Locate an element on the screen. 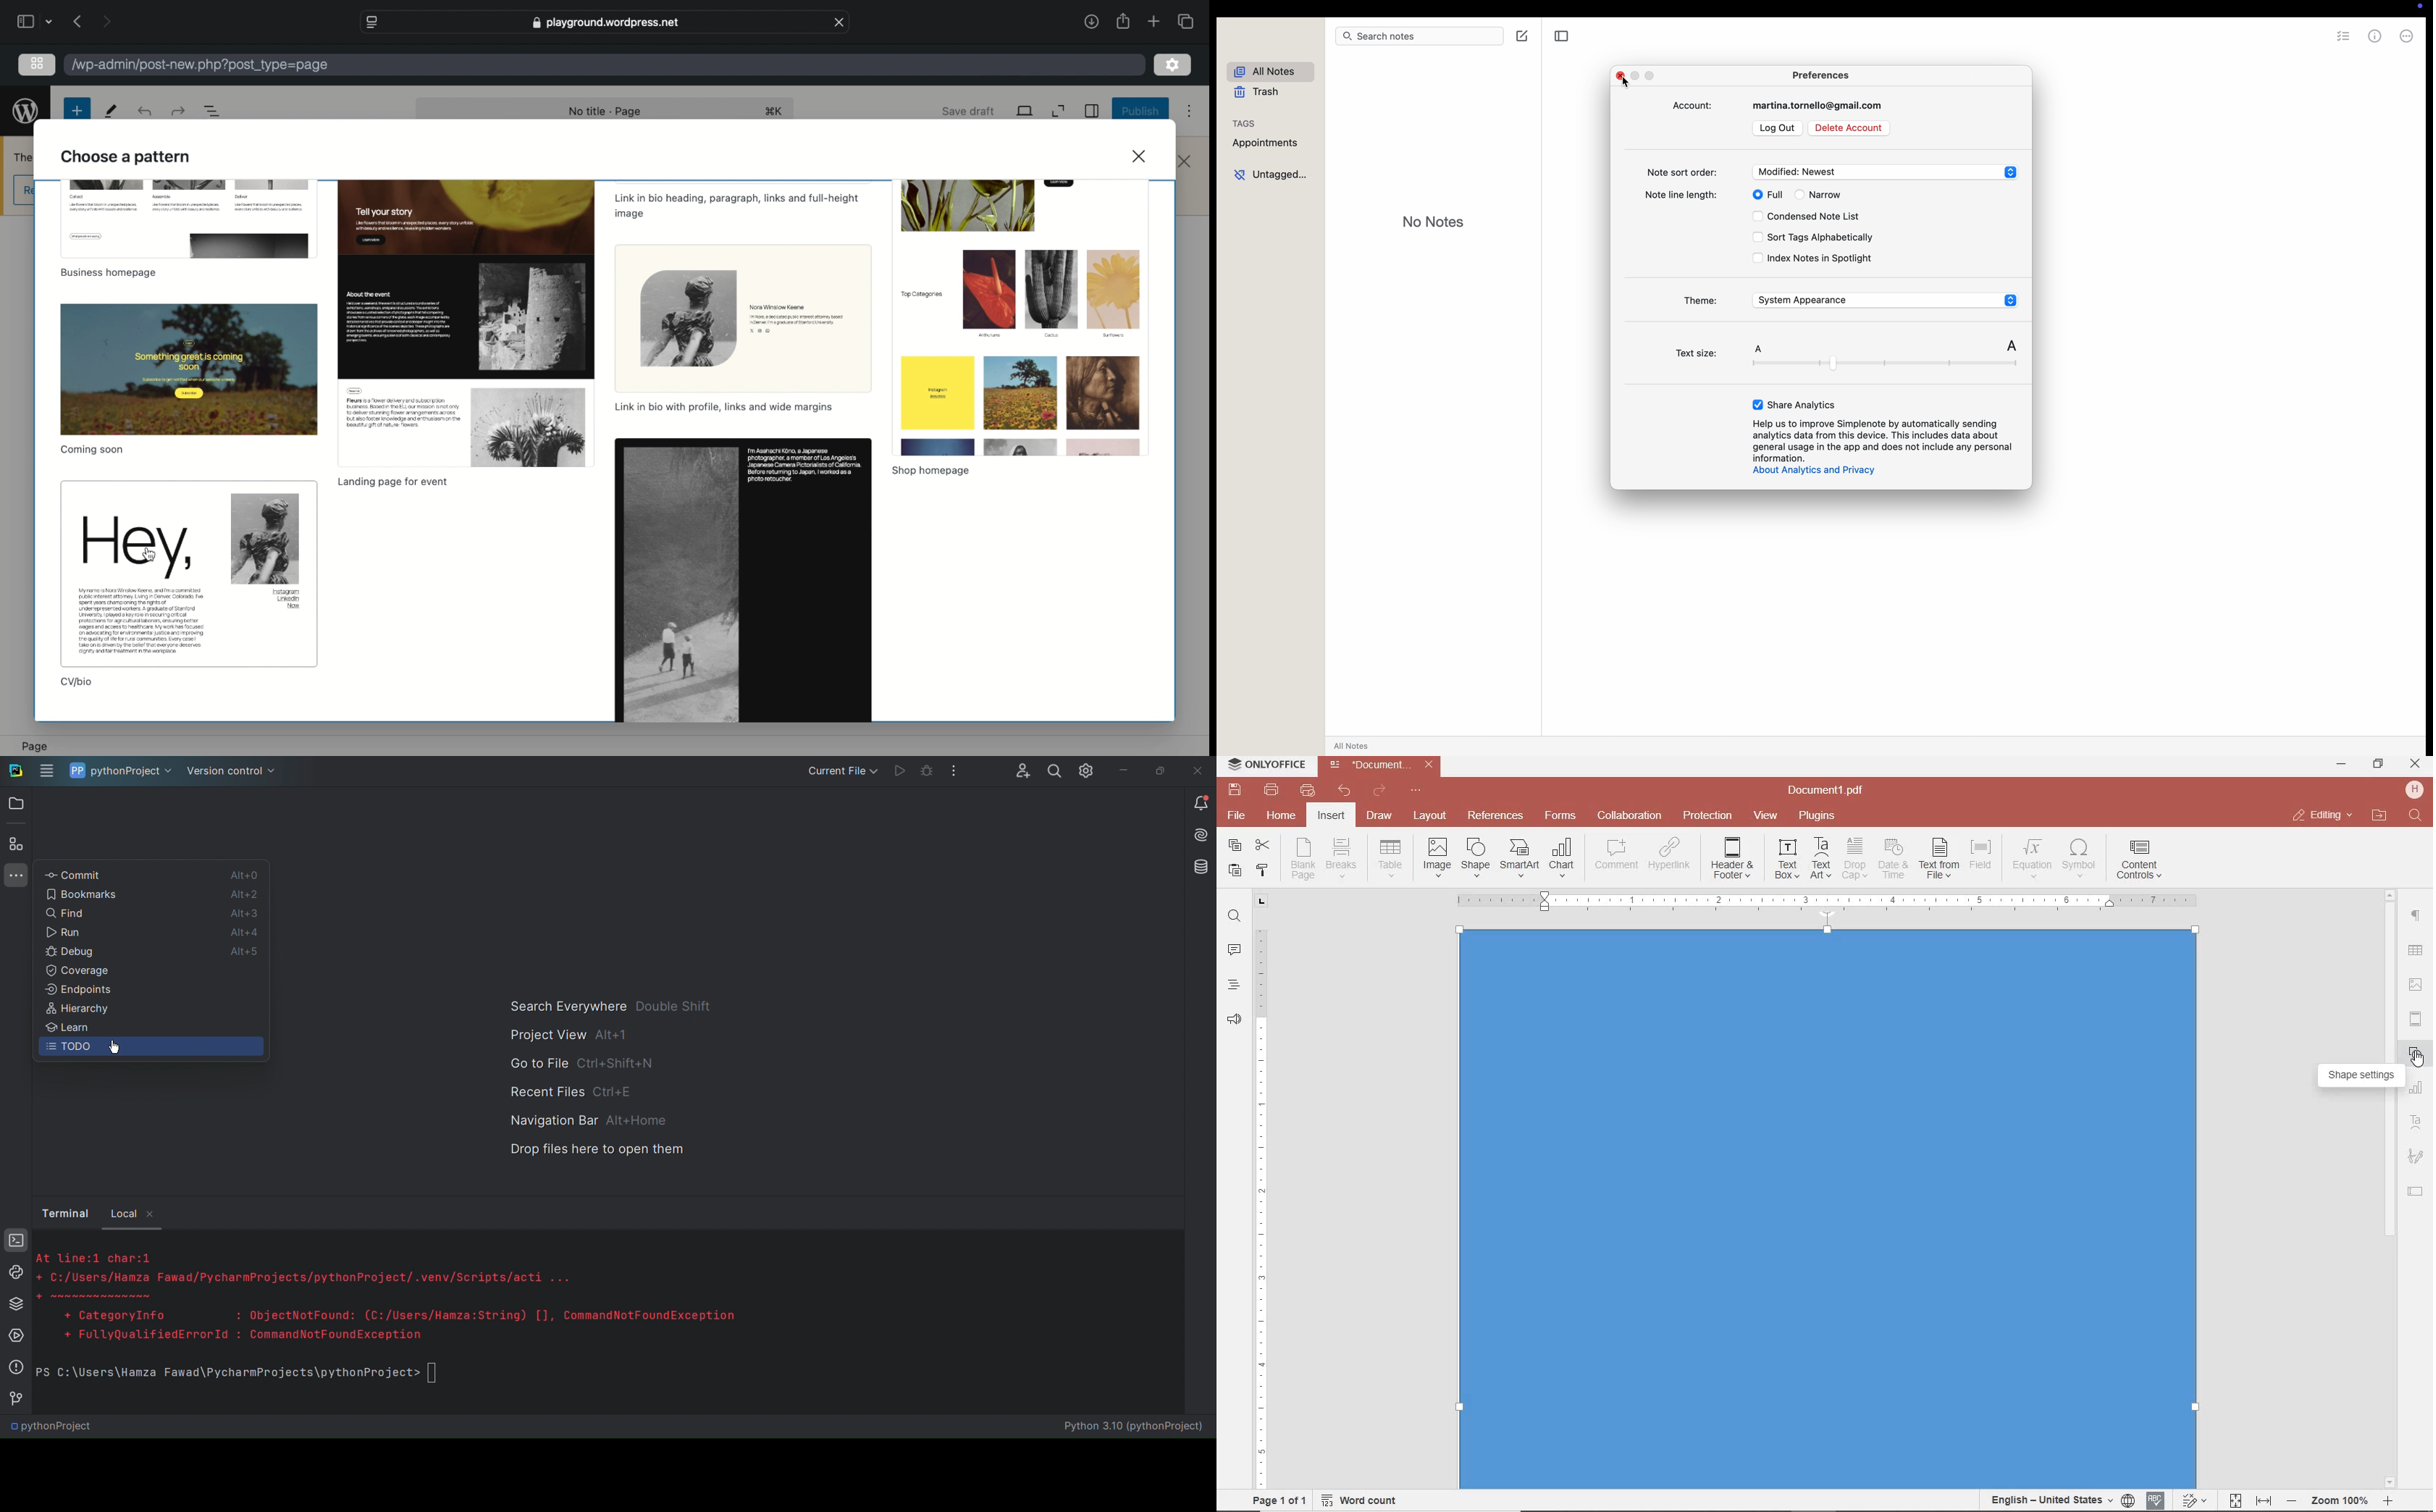  web address is located at coordinates (605, 22).